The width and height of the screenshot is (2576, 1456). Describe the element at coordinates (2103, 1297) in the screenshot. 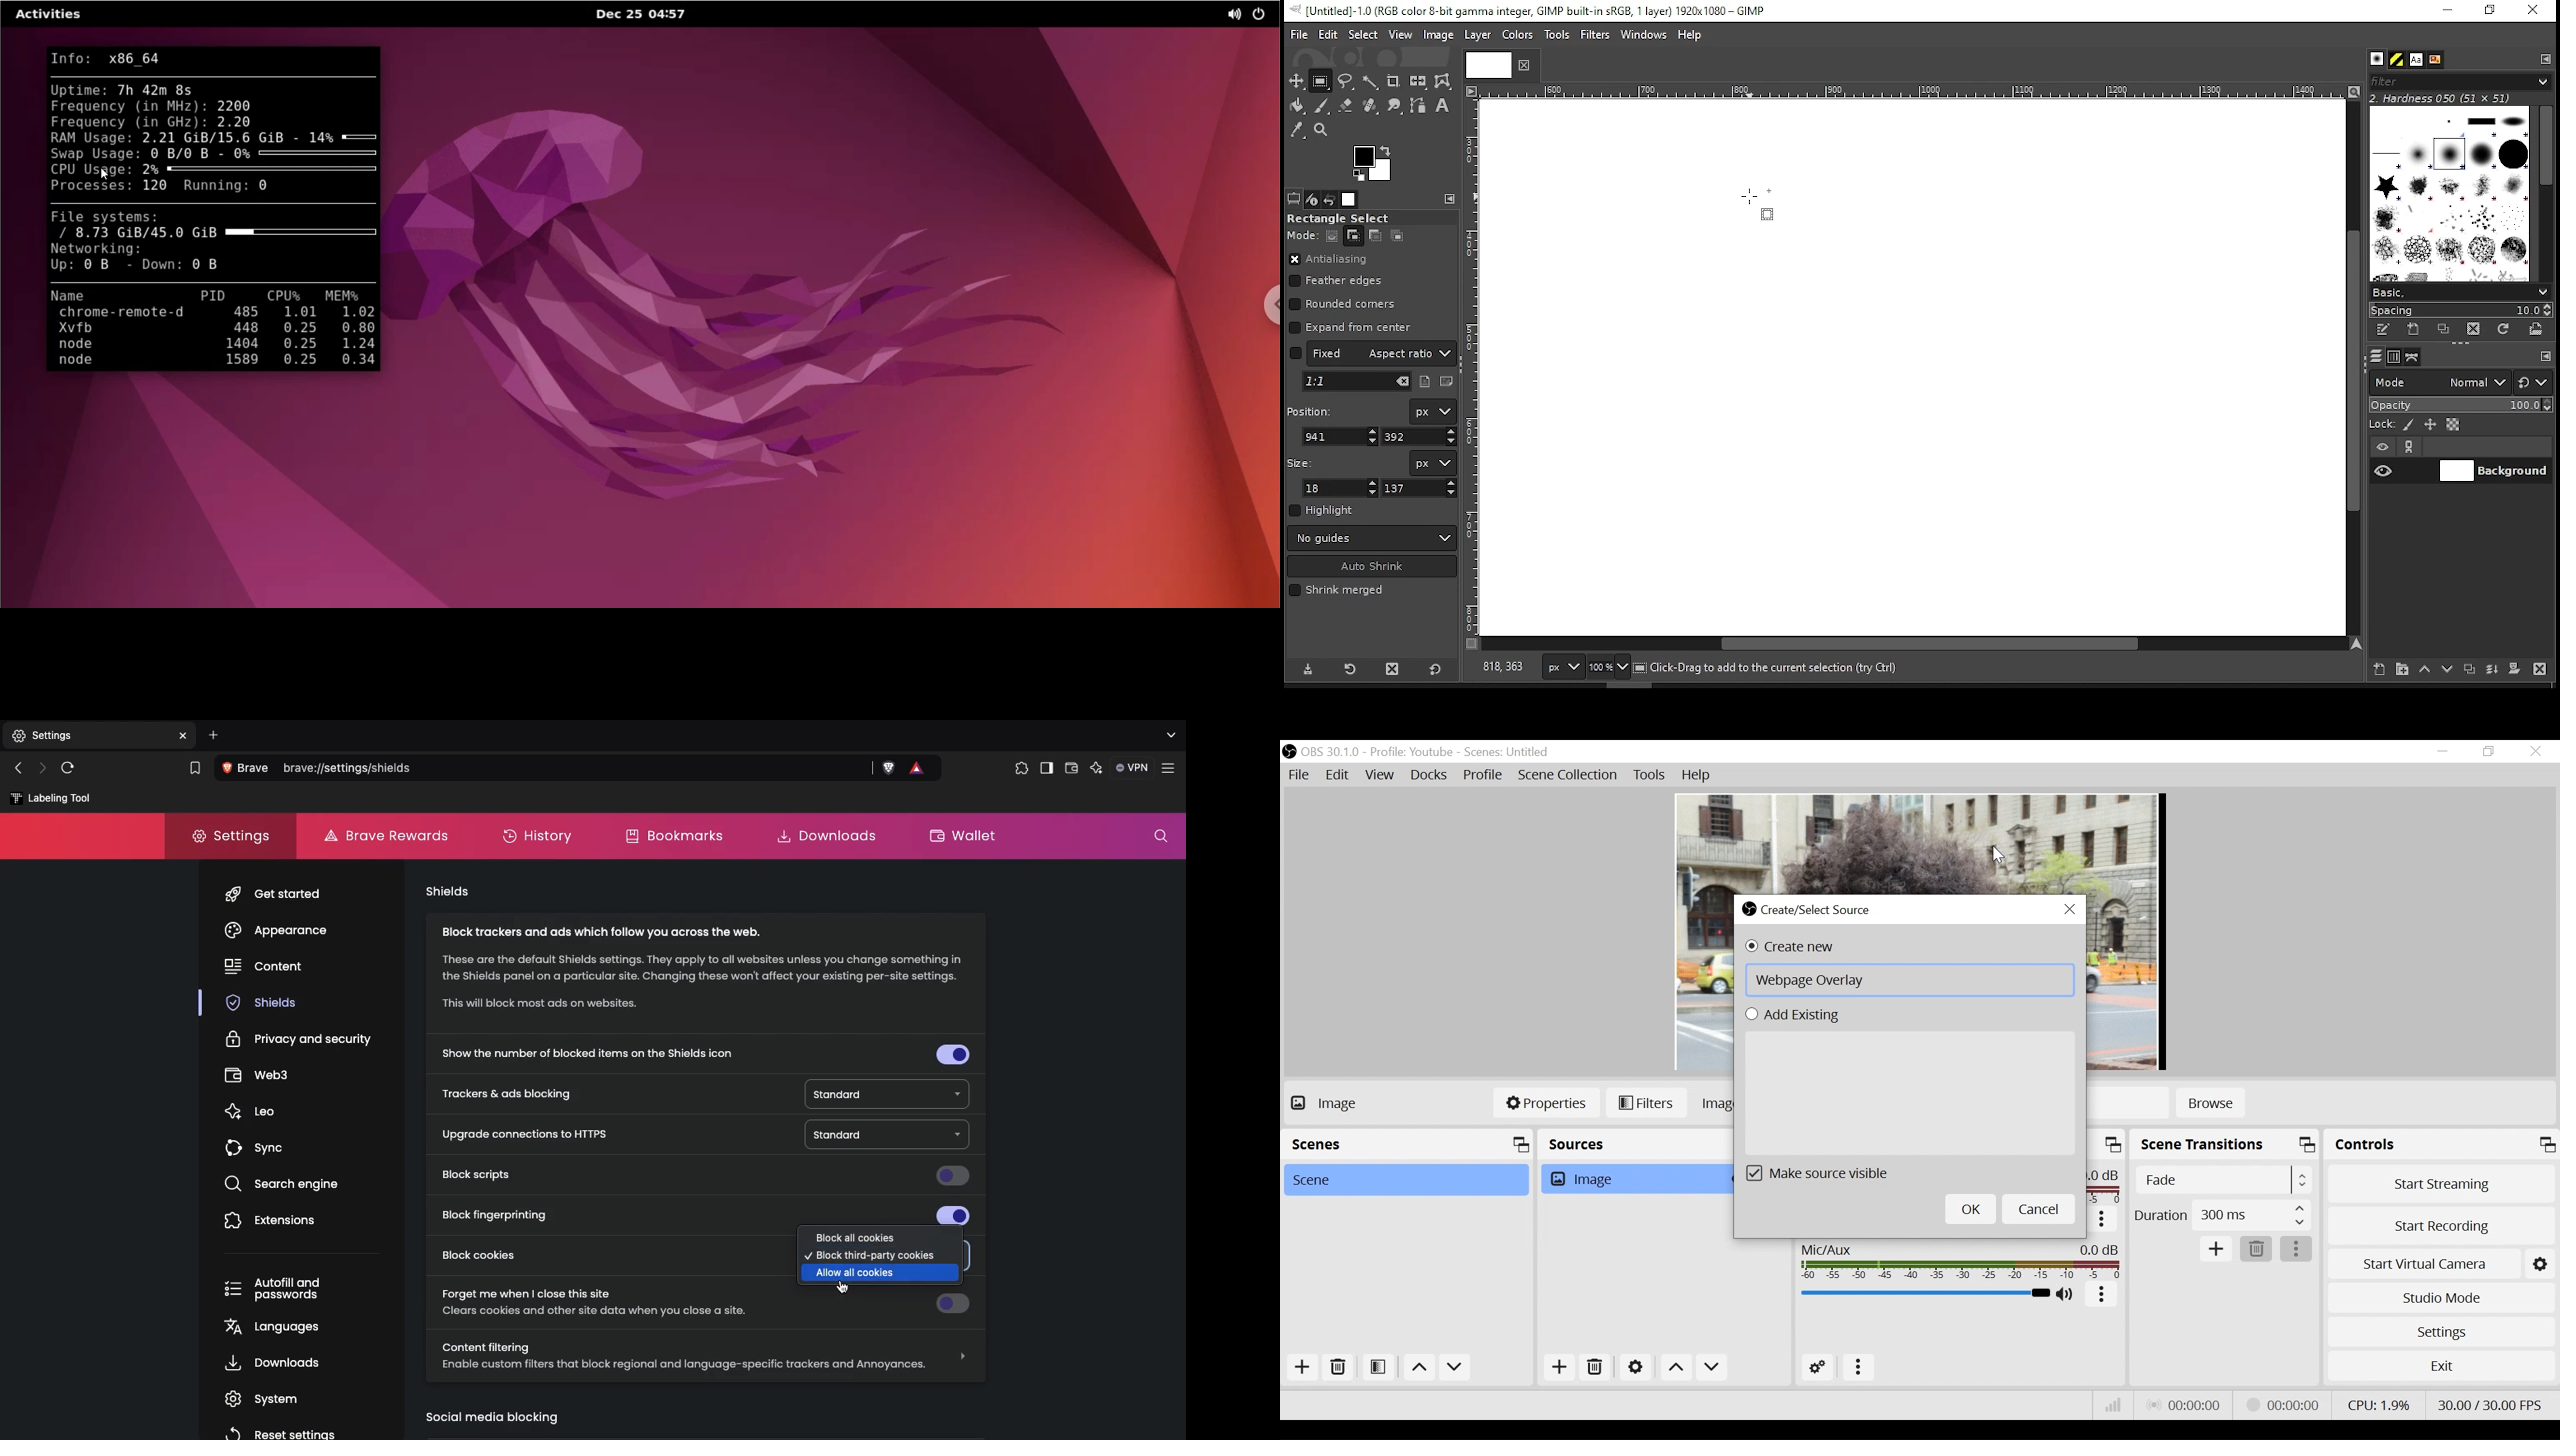

I see `More Options` at that location.